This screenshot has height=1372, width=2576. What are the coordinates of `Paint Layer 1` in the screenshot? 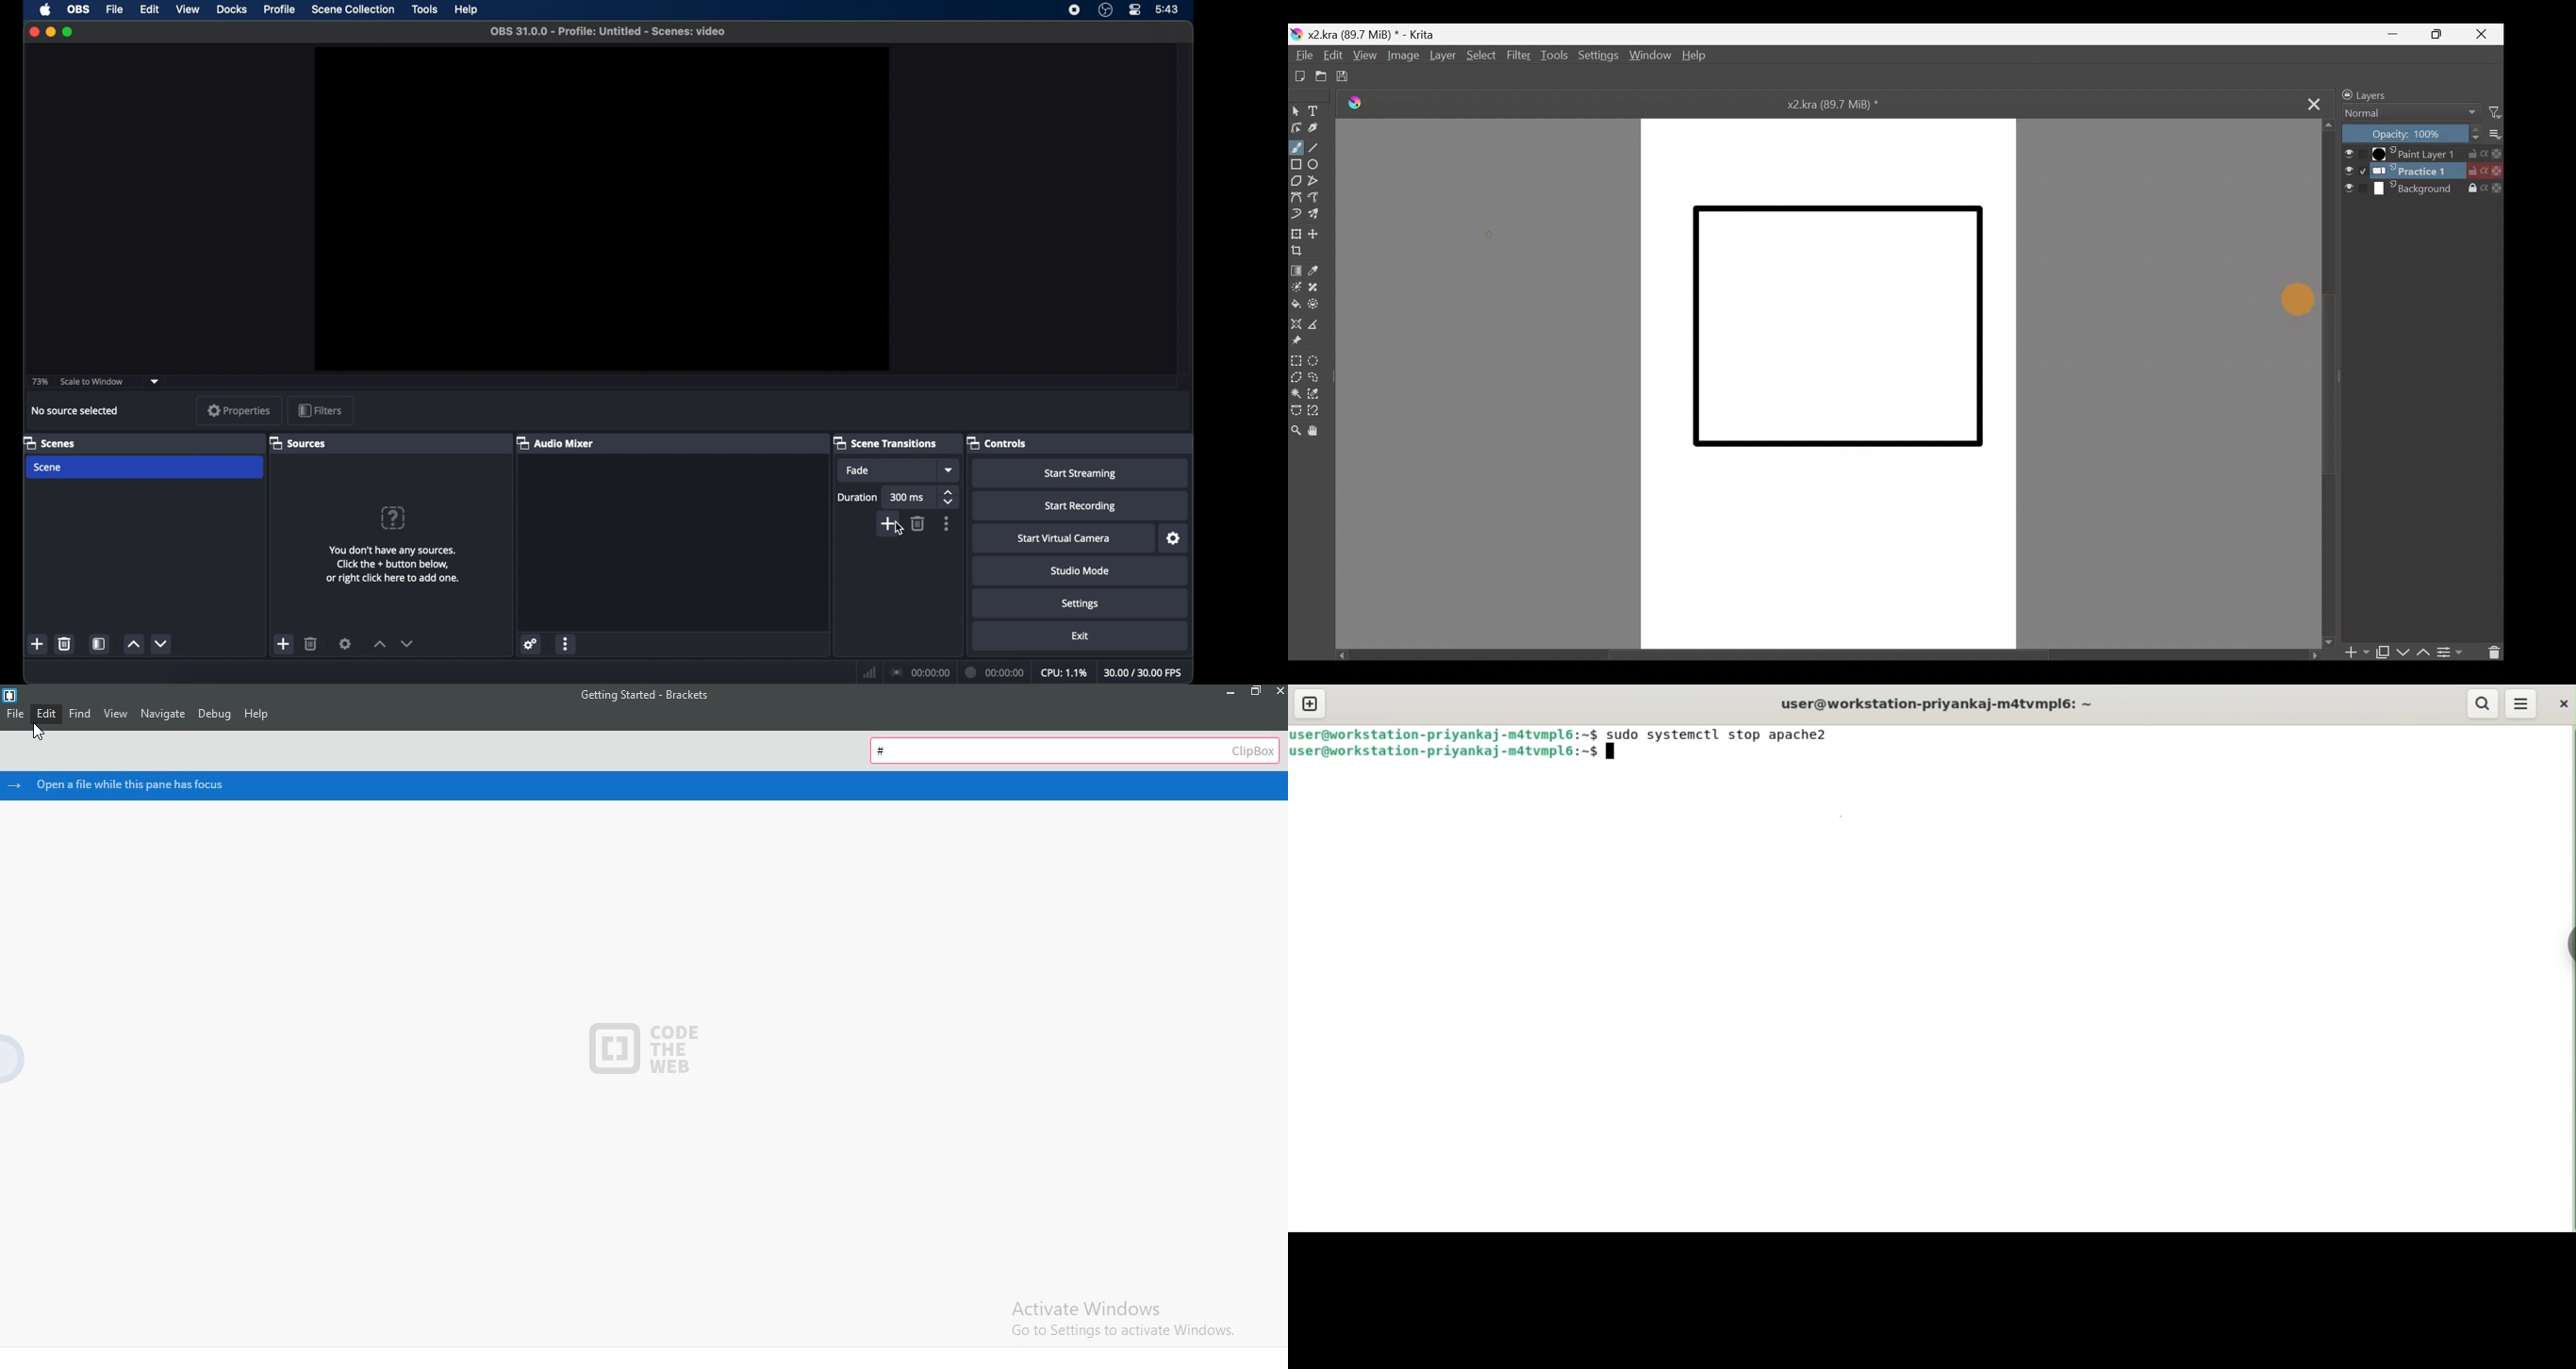 It's located at (2421, 154).